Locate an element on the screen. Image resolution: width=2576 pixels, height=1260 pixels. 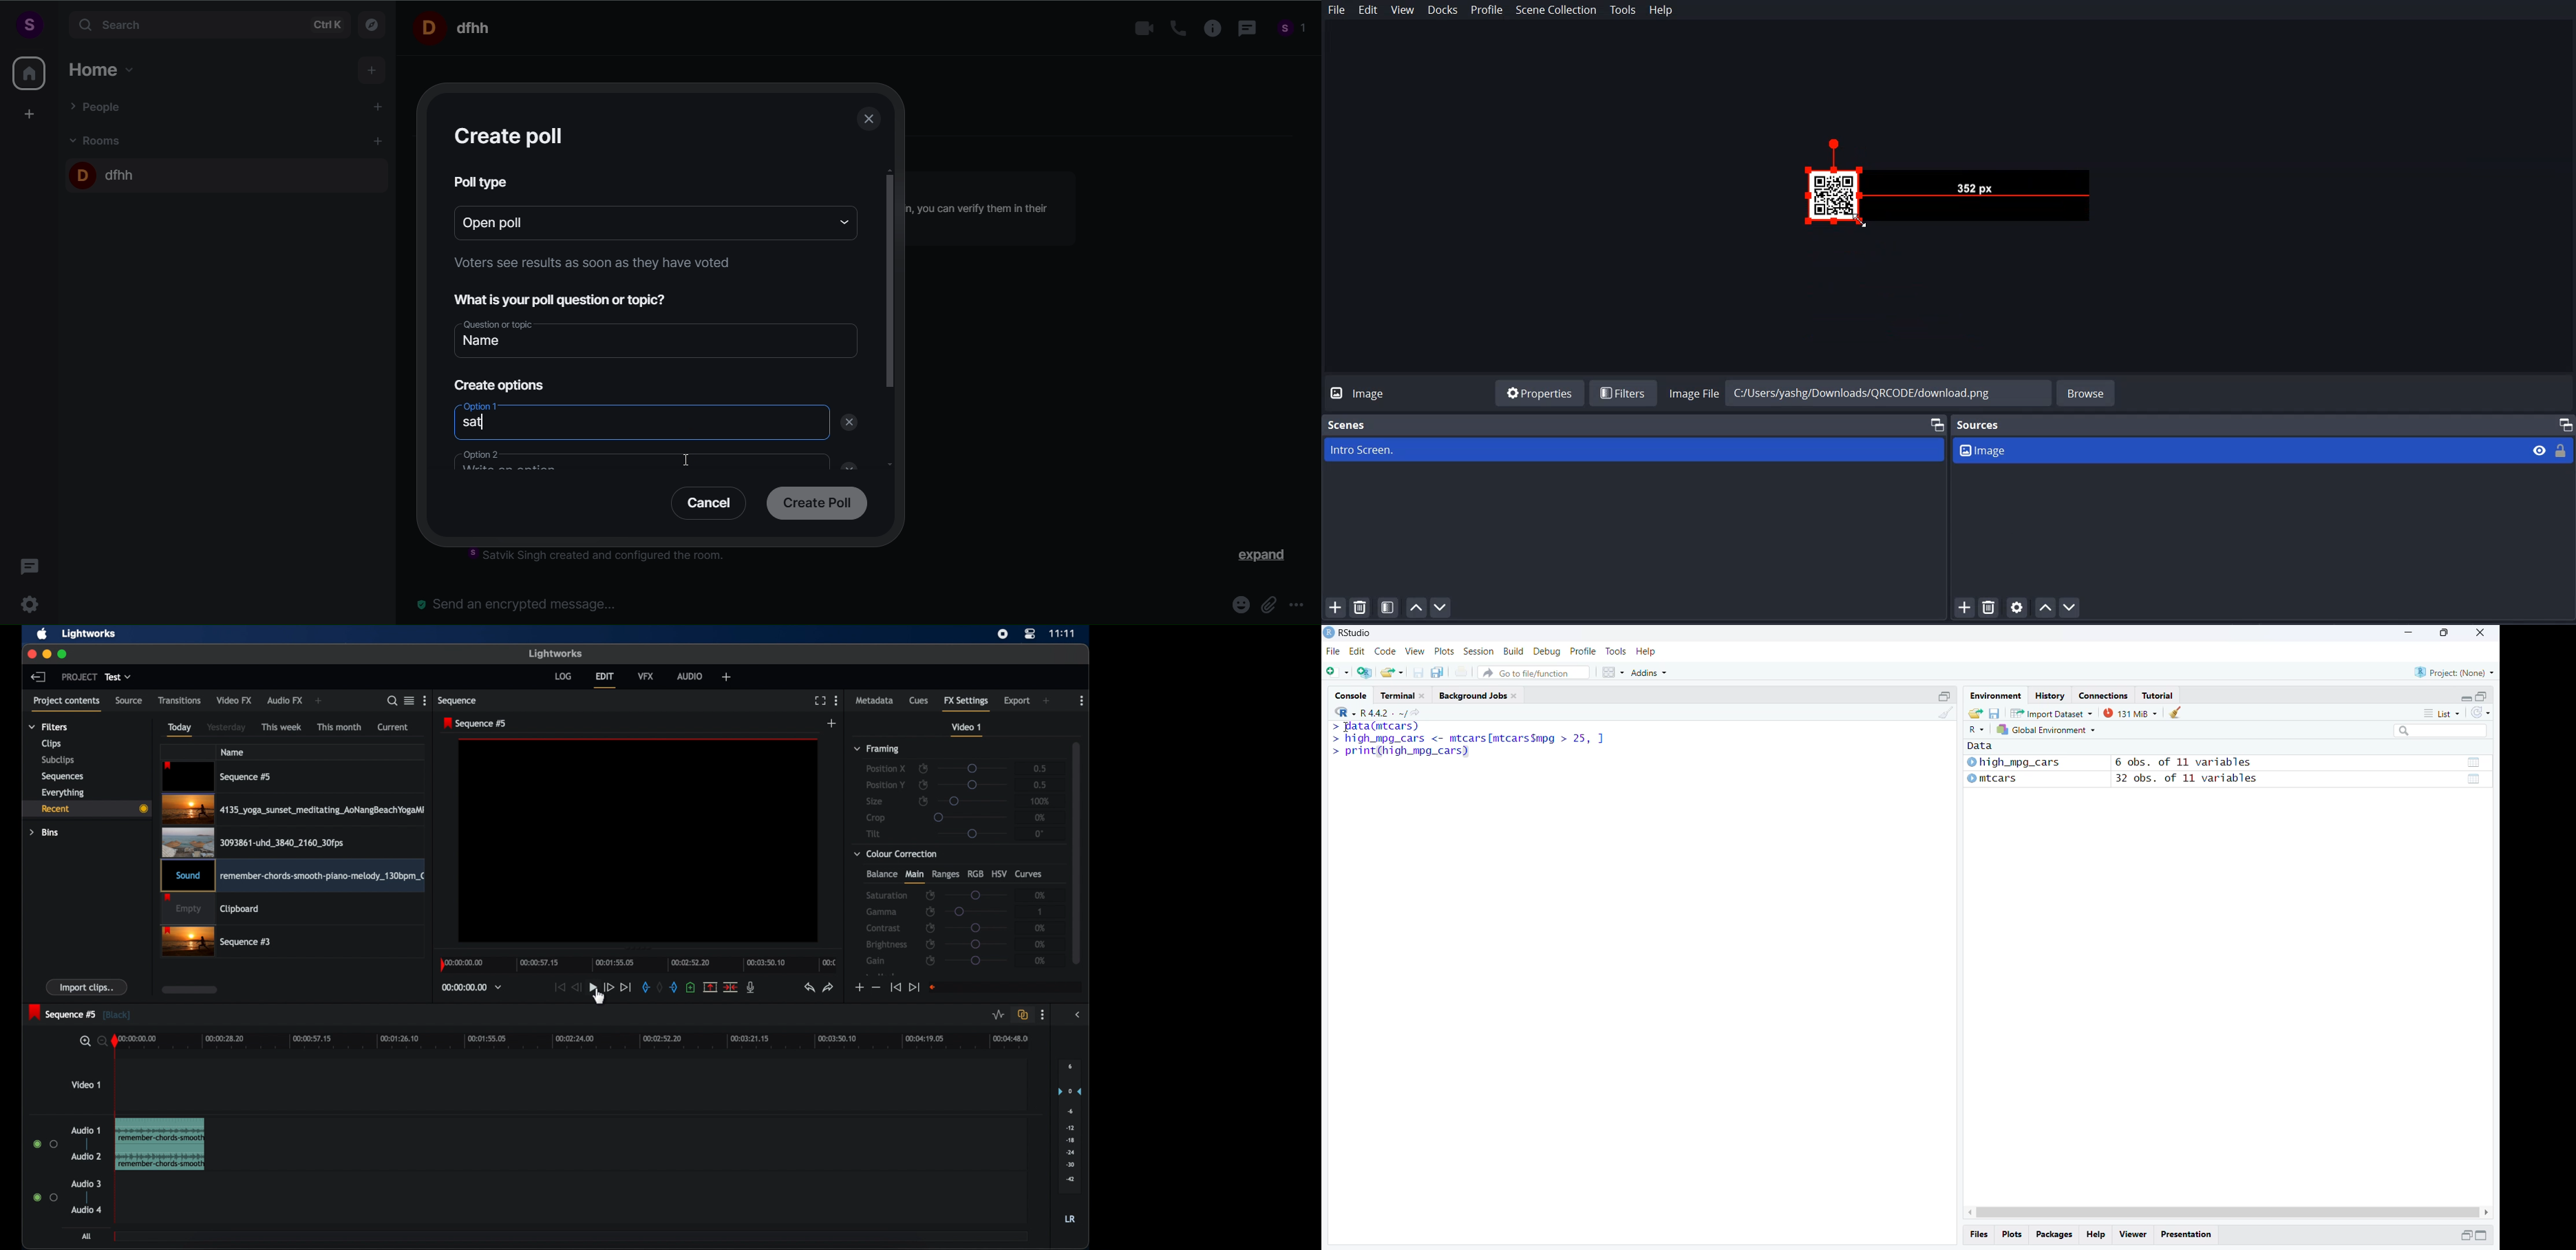
print is located at coordinates (1461, 672).